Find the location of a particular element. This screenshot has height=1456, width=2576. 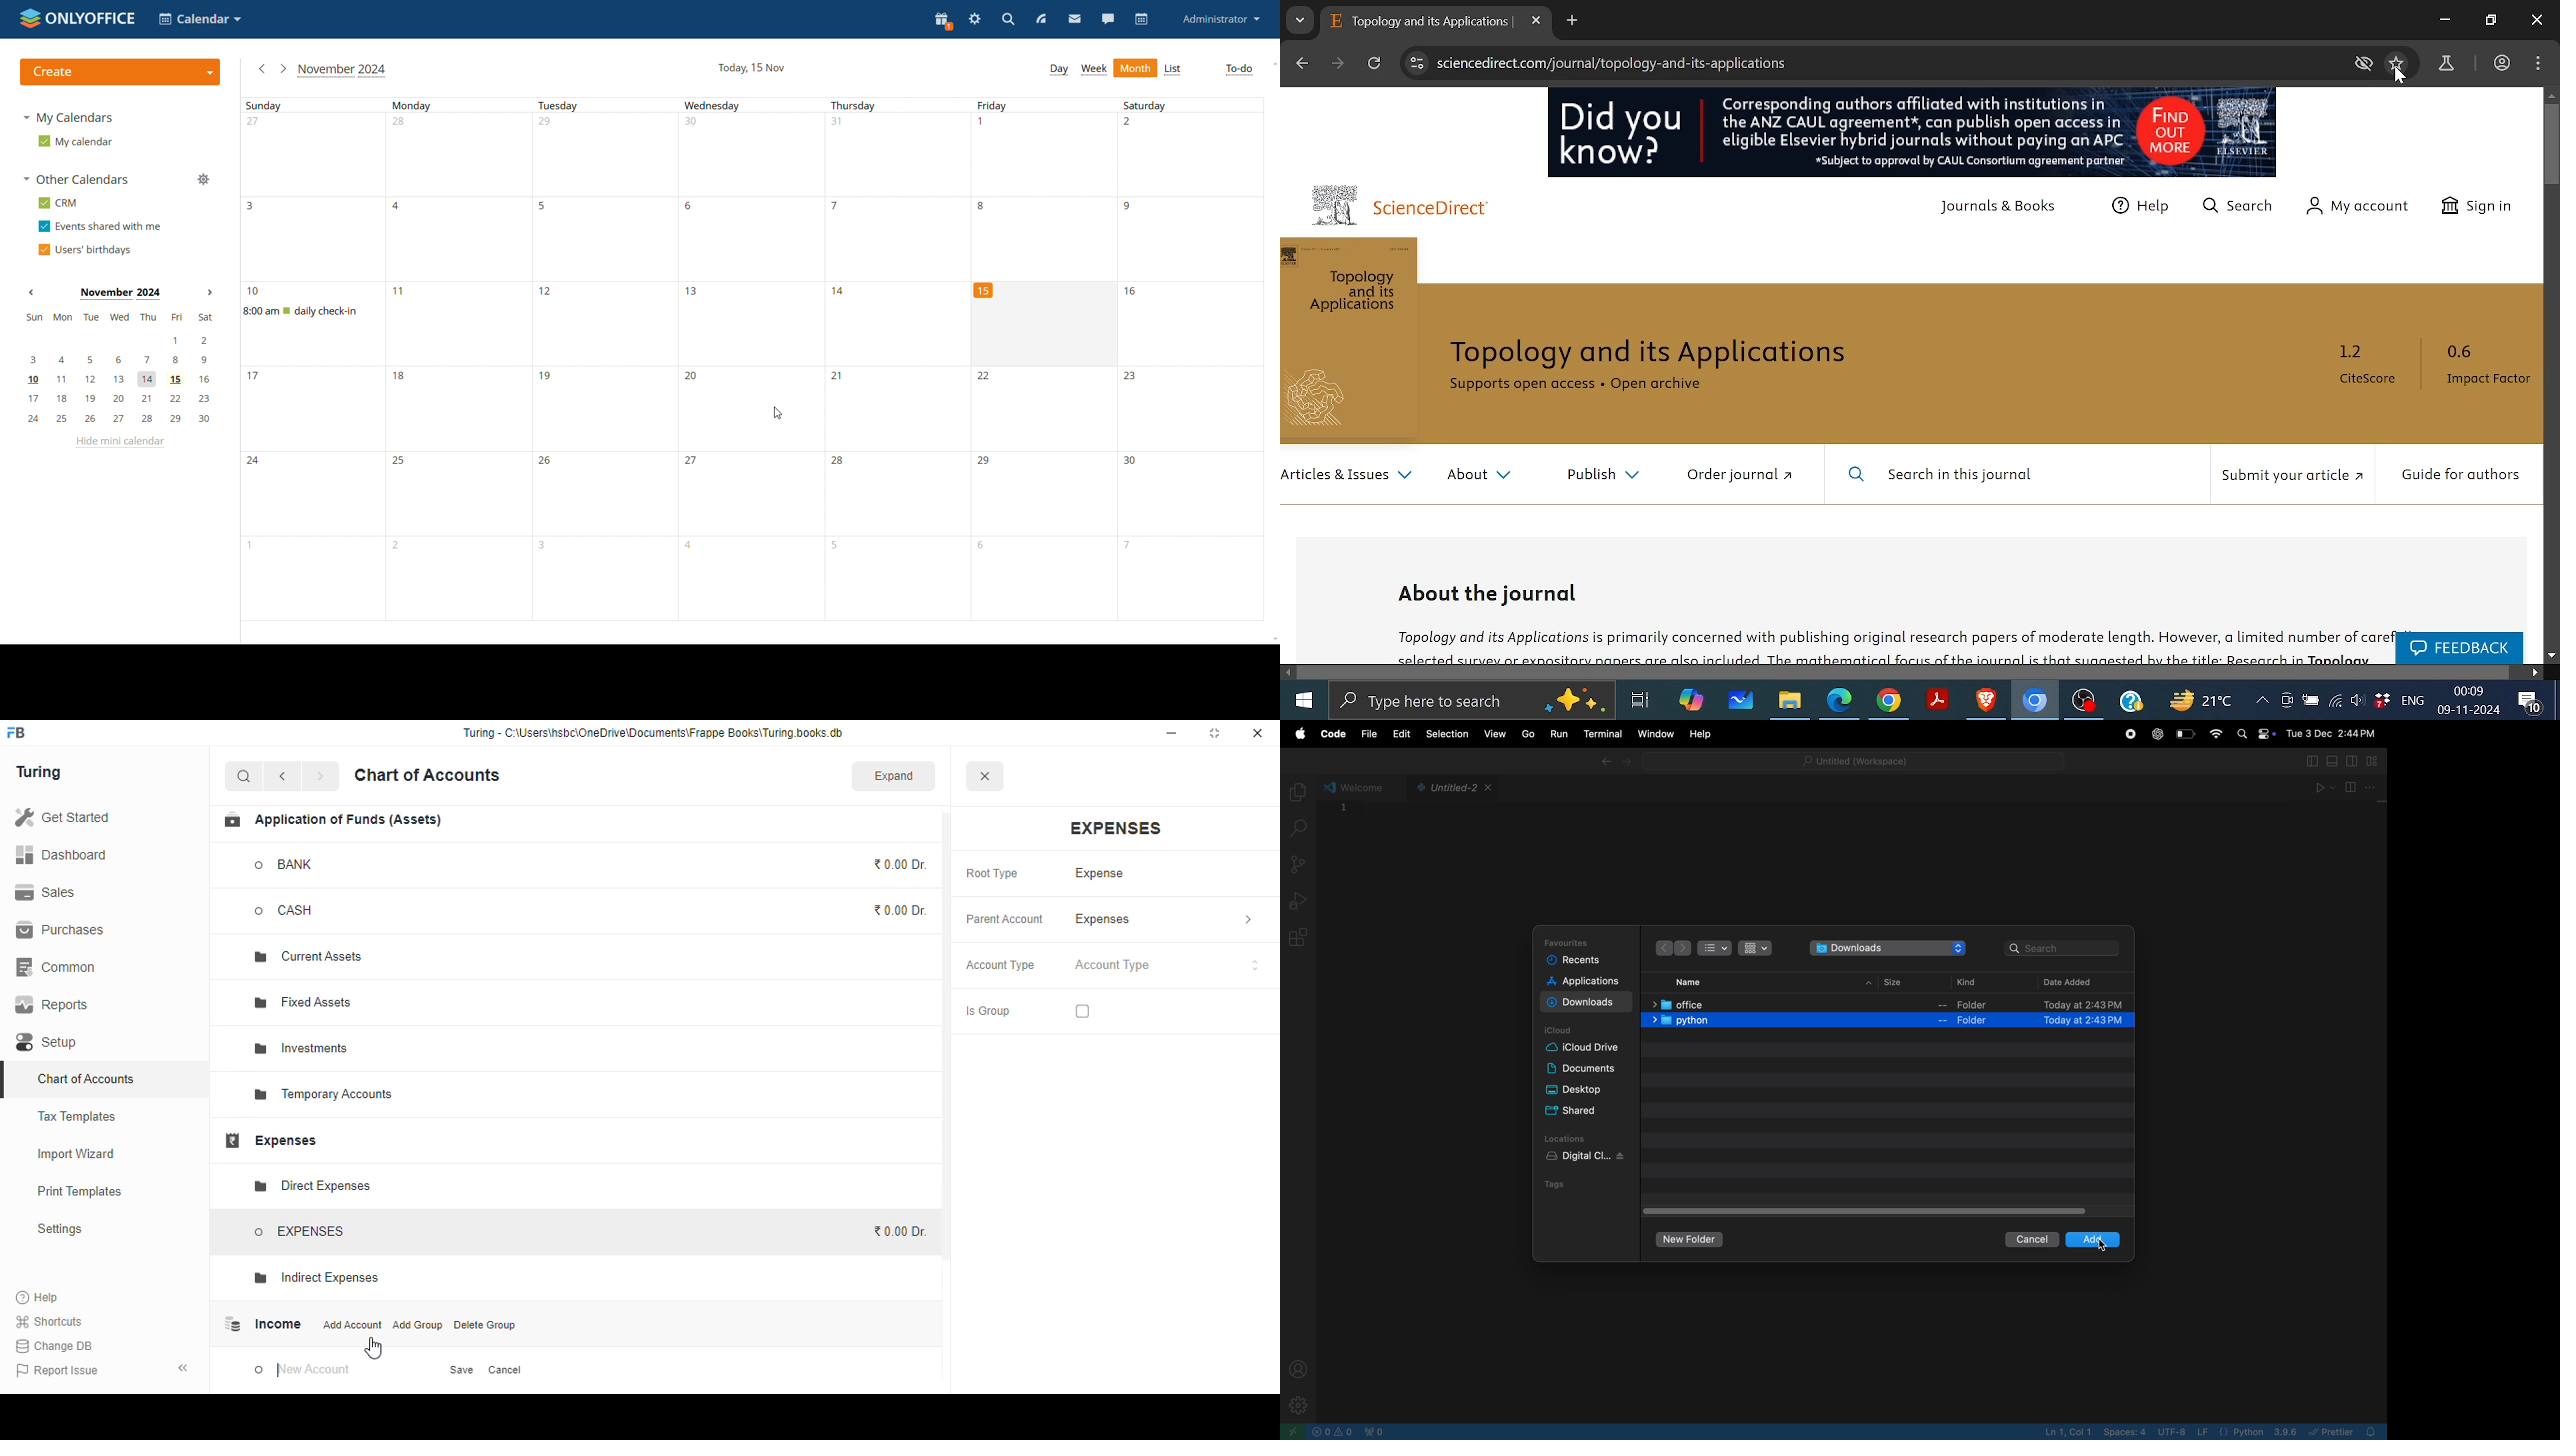

“Turing - C:\Users\hsbc\OneDrive\Documents\Frappe Books\Turing books.db is located at coordinates (652, 732).